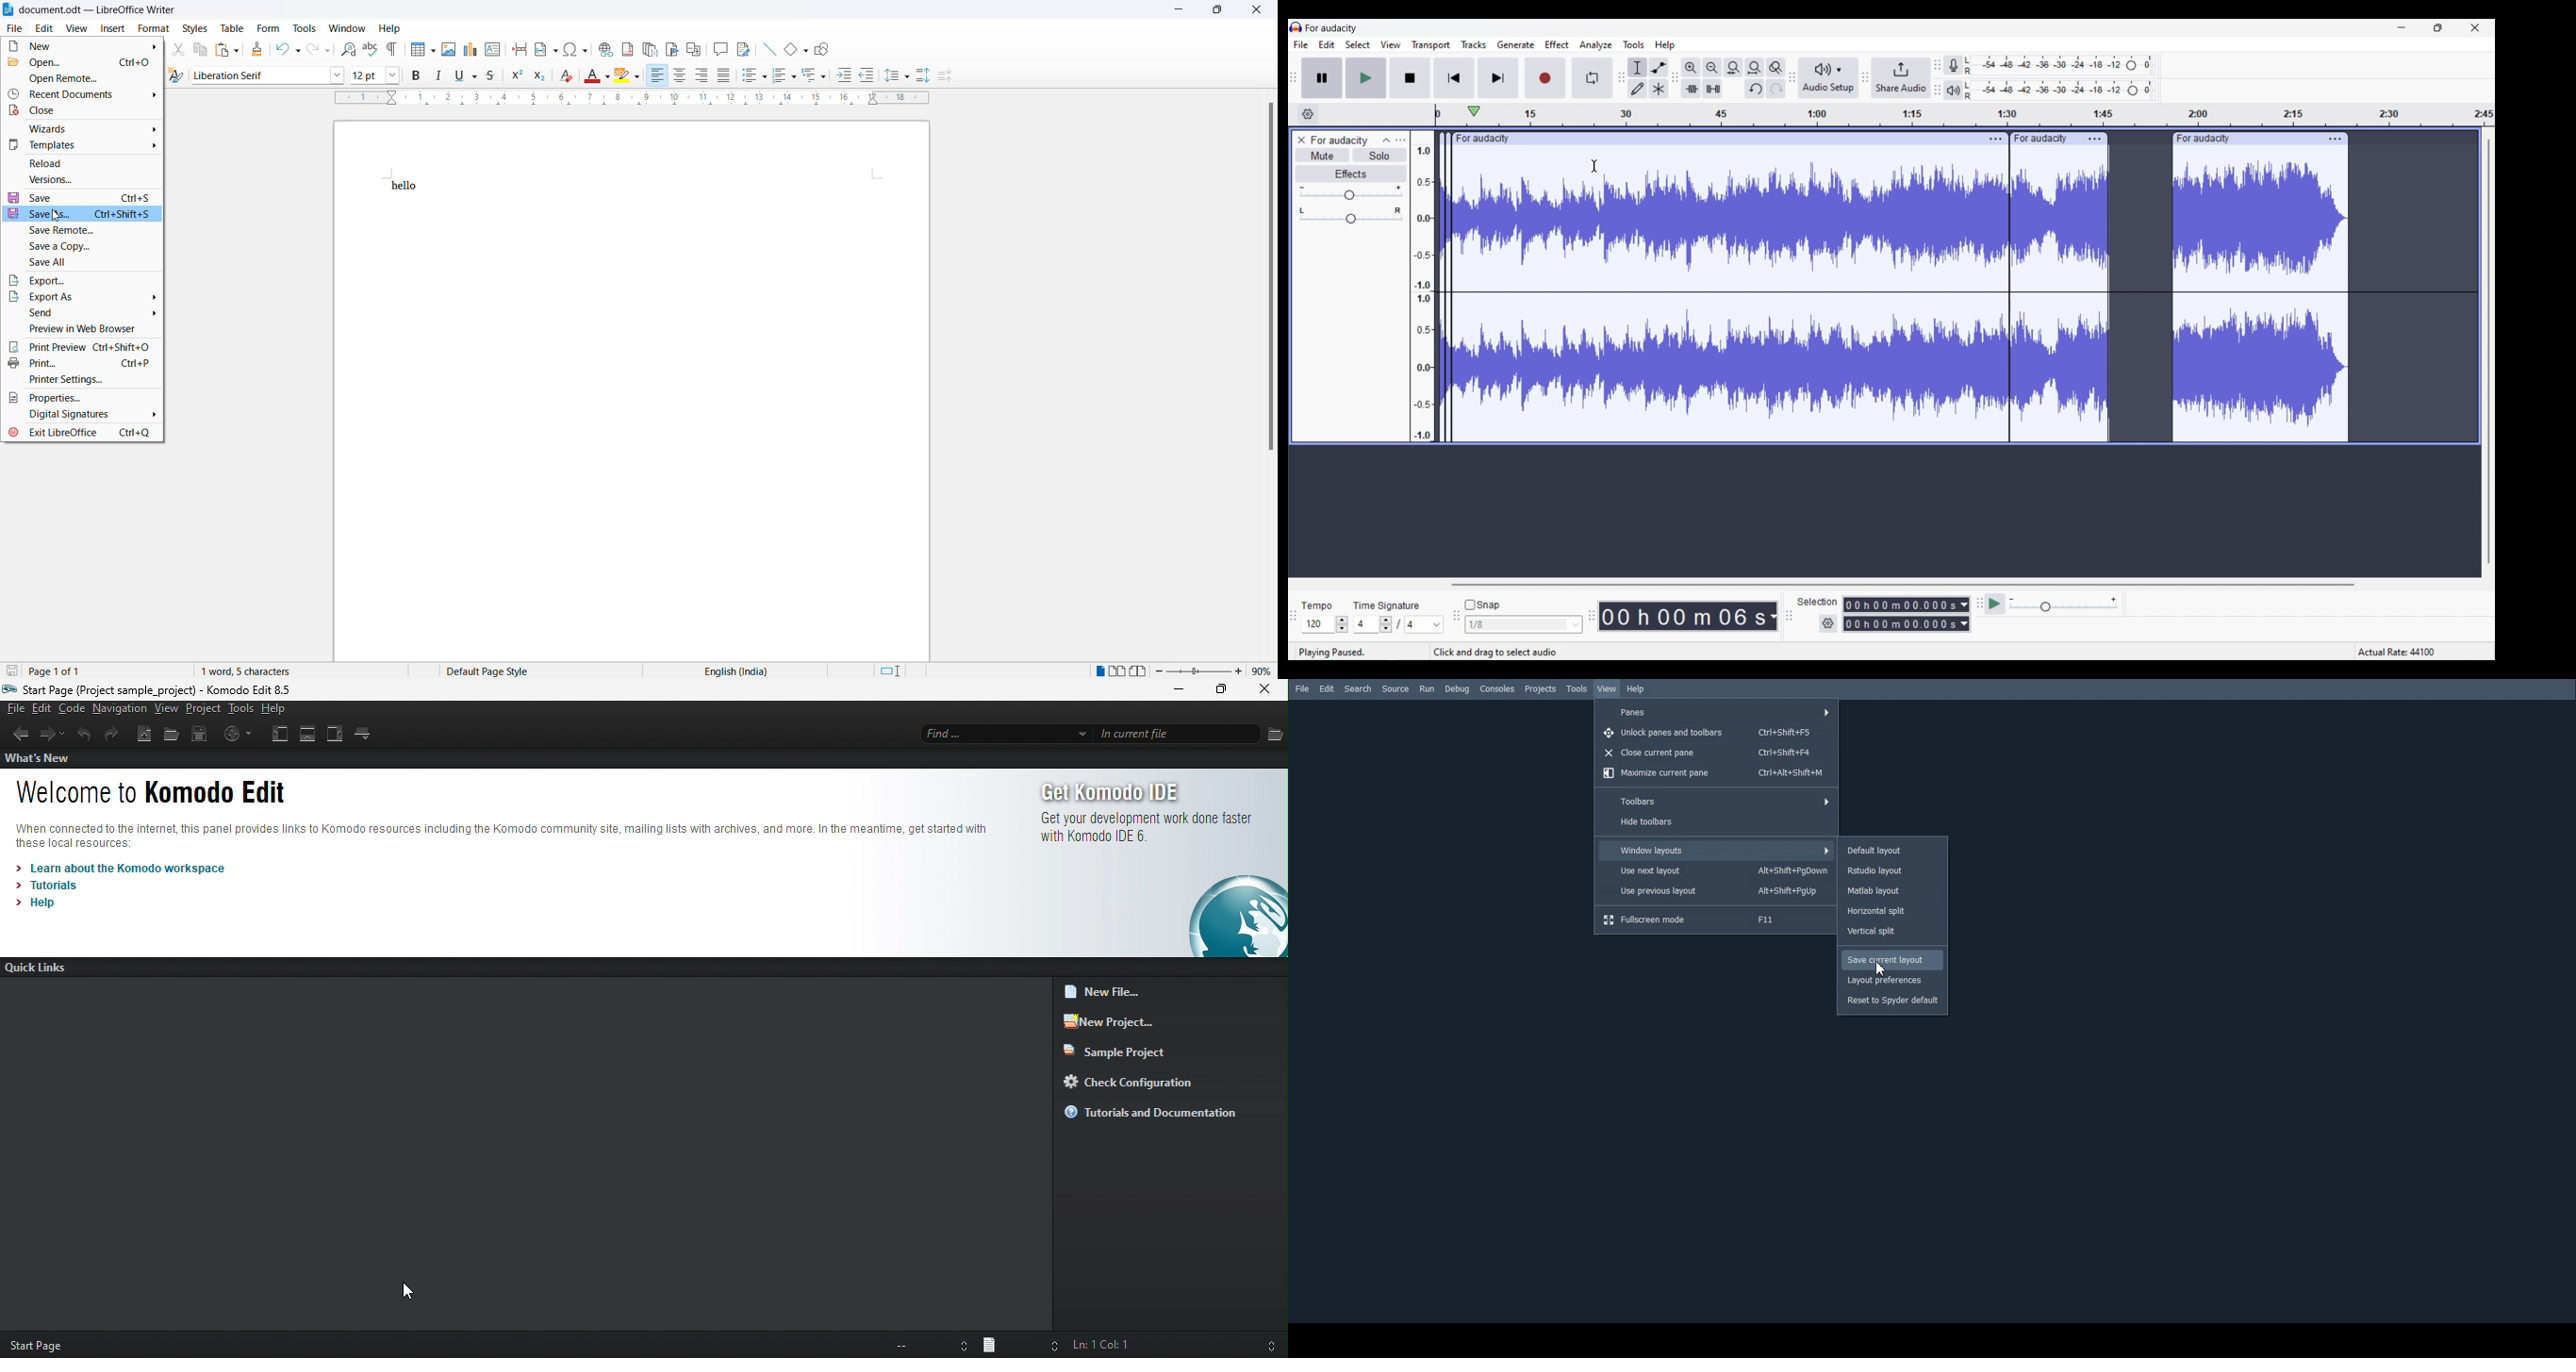 Image resolution: width=2576 pixels, height=1372 pixels. Describe the element at coordinates (1892, 871) in the screenshot. I see `Rstudio layout` at that location.